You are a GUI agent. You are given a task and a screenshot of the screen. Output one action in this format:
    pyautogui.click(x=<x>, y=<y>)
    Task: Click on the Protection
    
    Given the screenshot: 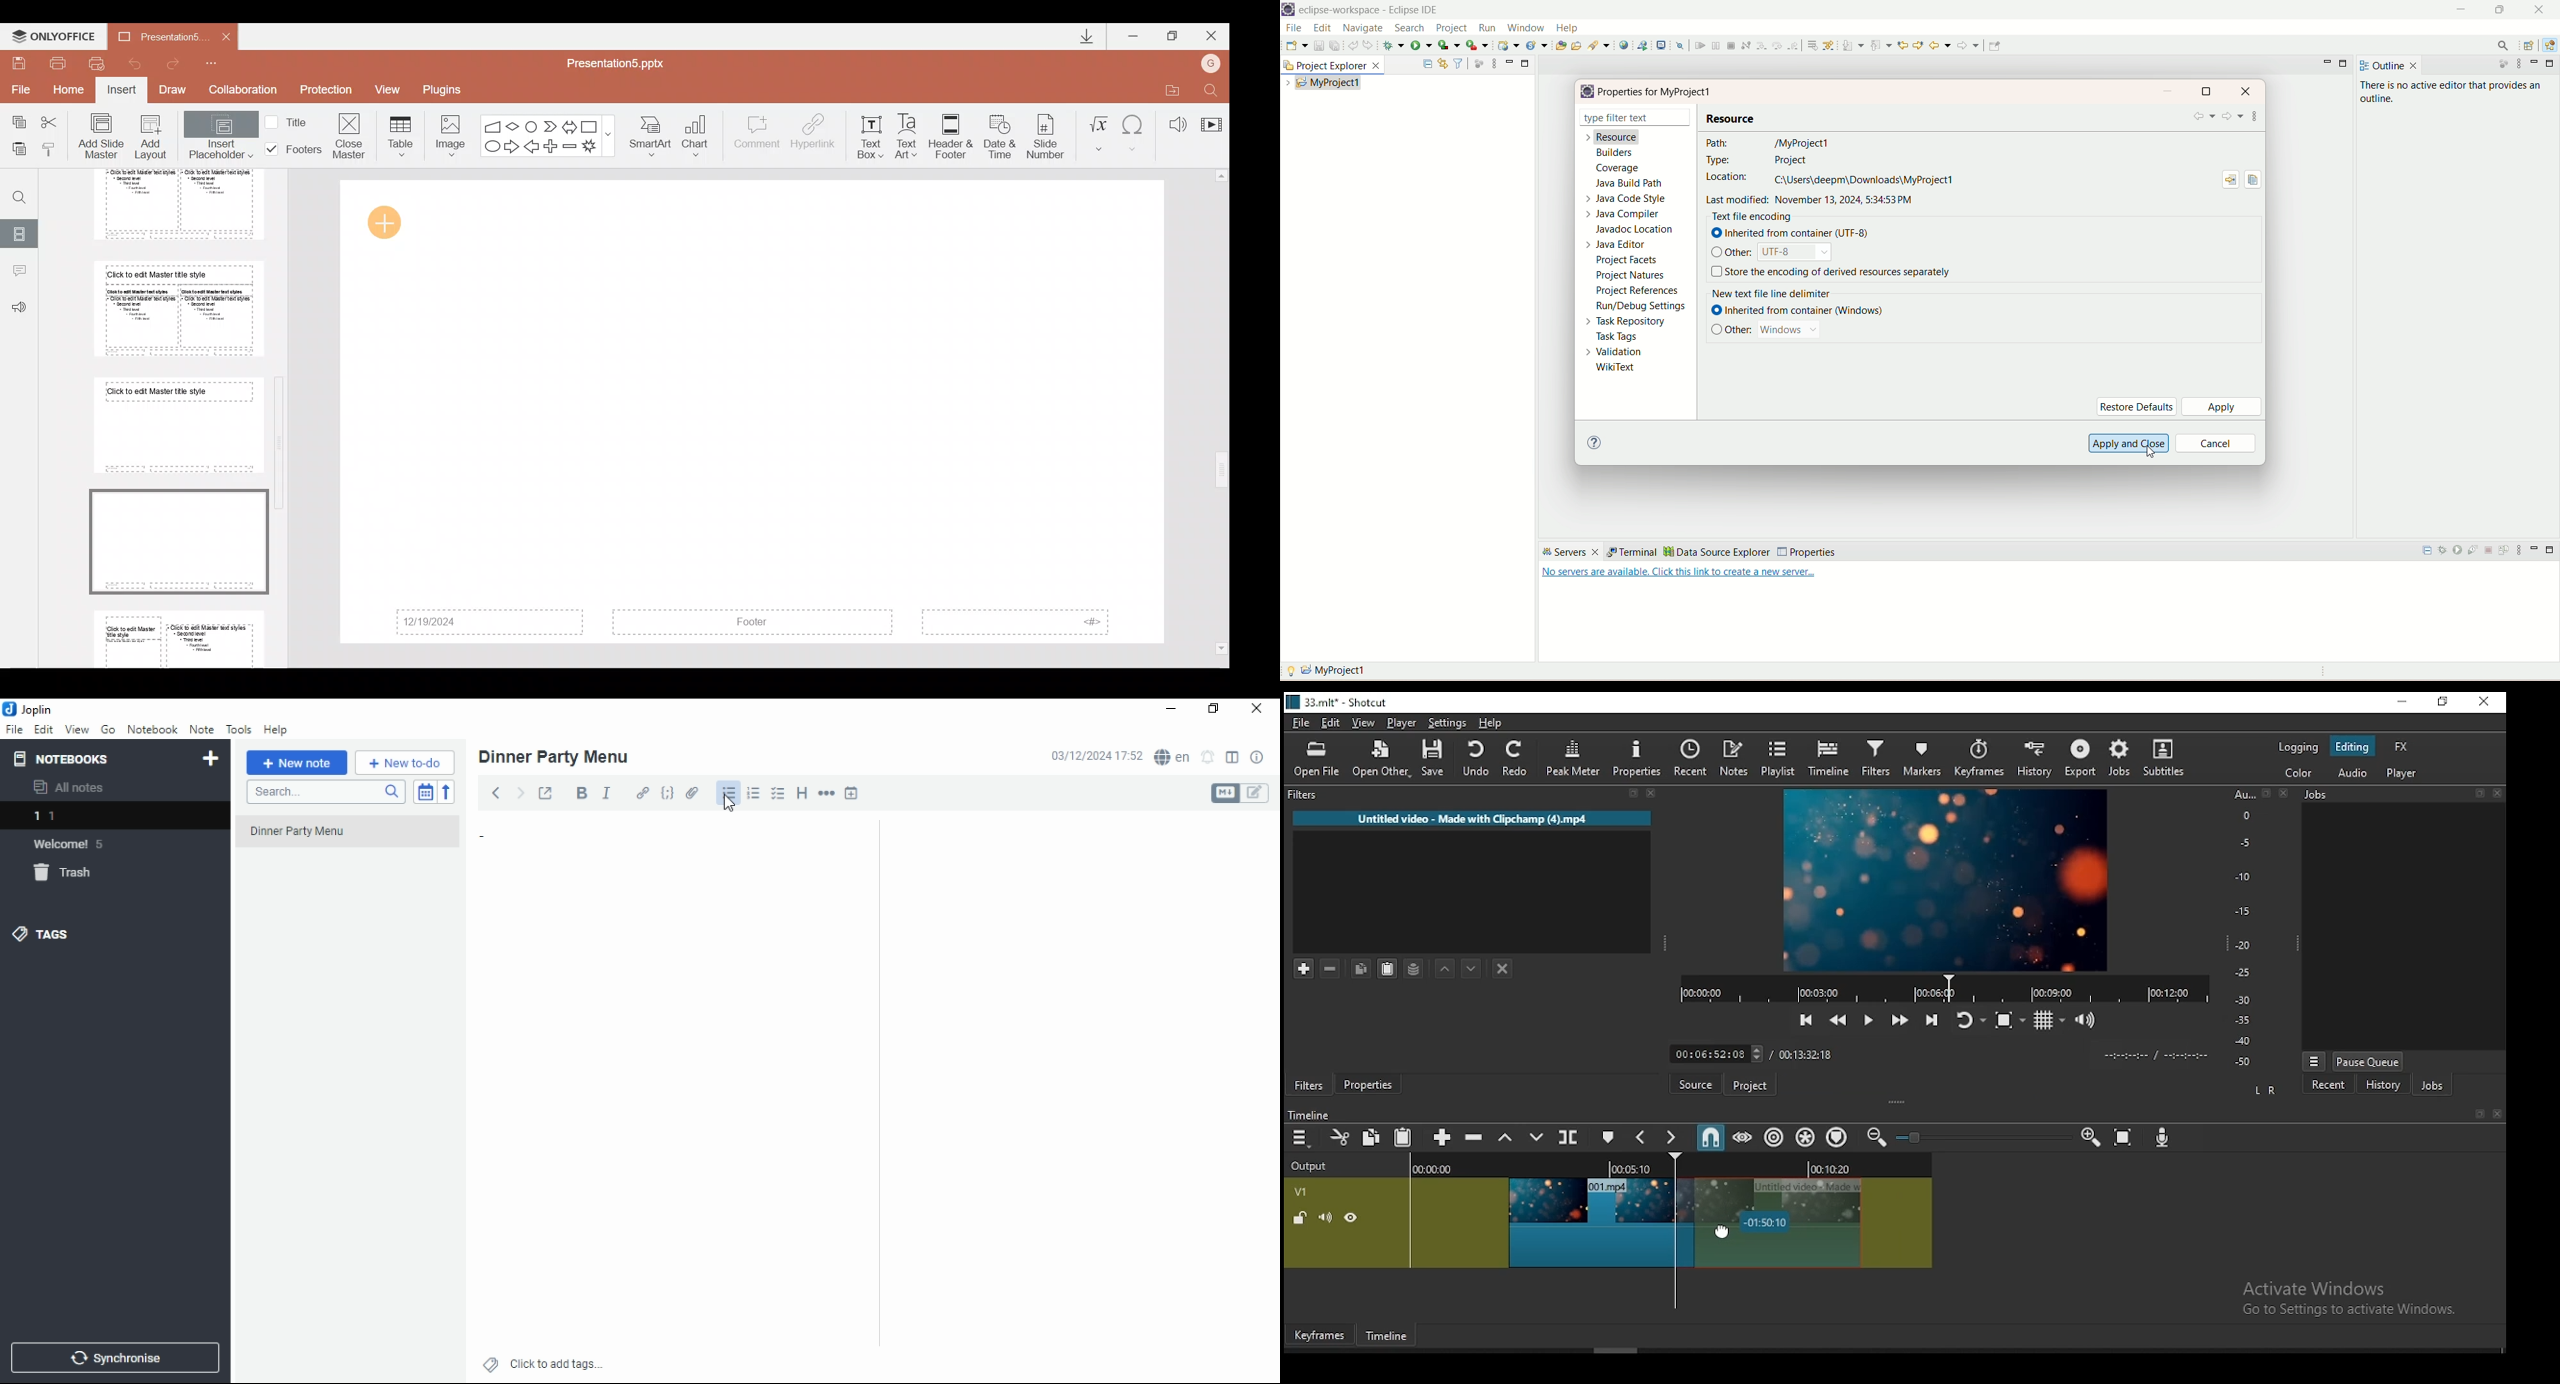 What is the action you would take?
    pyautogui.click(x=325, y=92)
    